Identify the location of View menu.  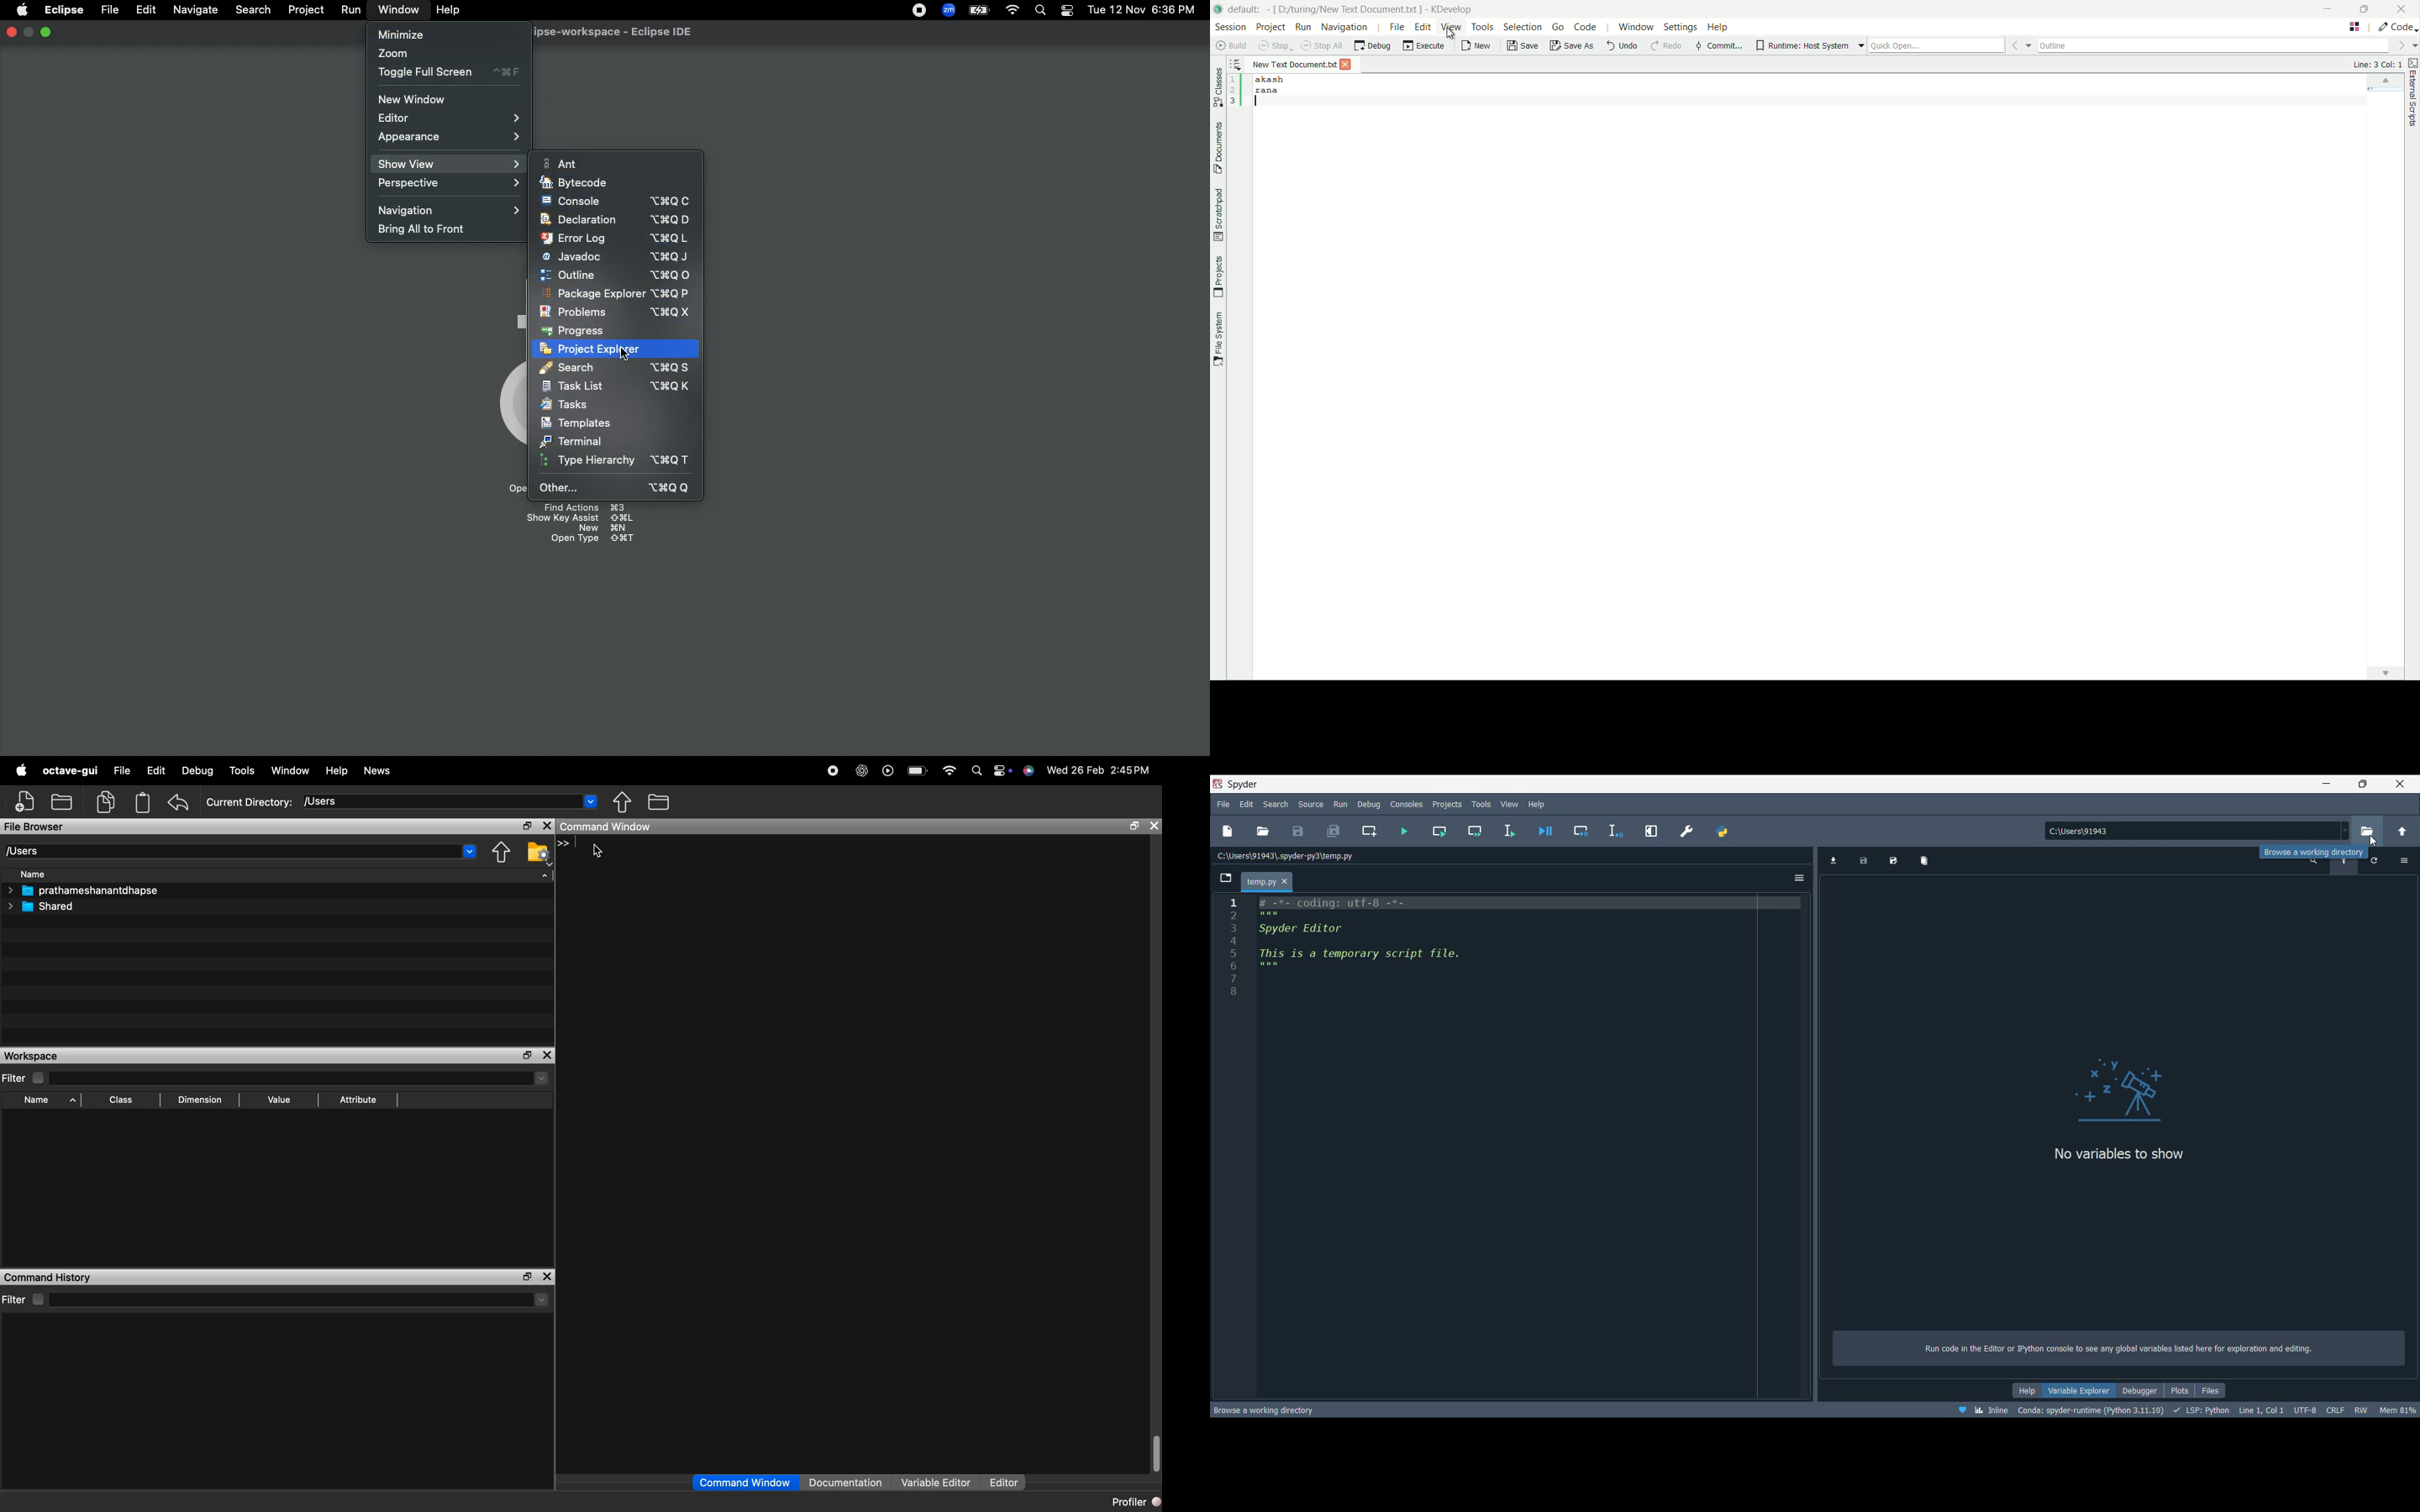
(1509, 804).